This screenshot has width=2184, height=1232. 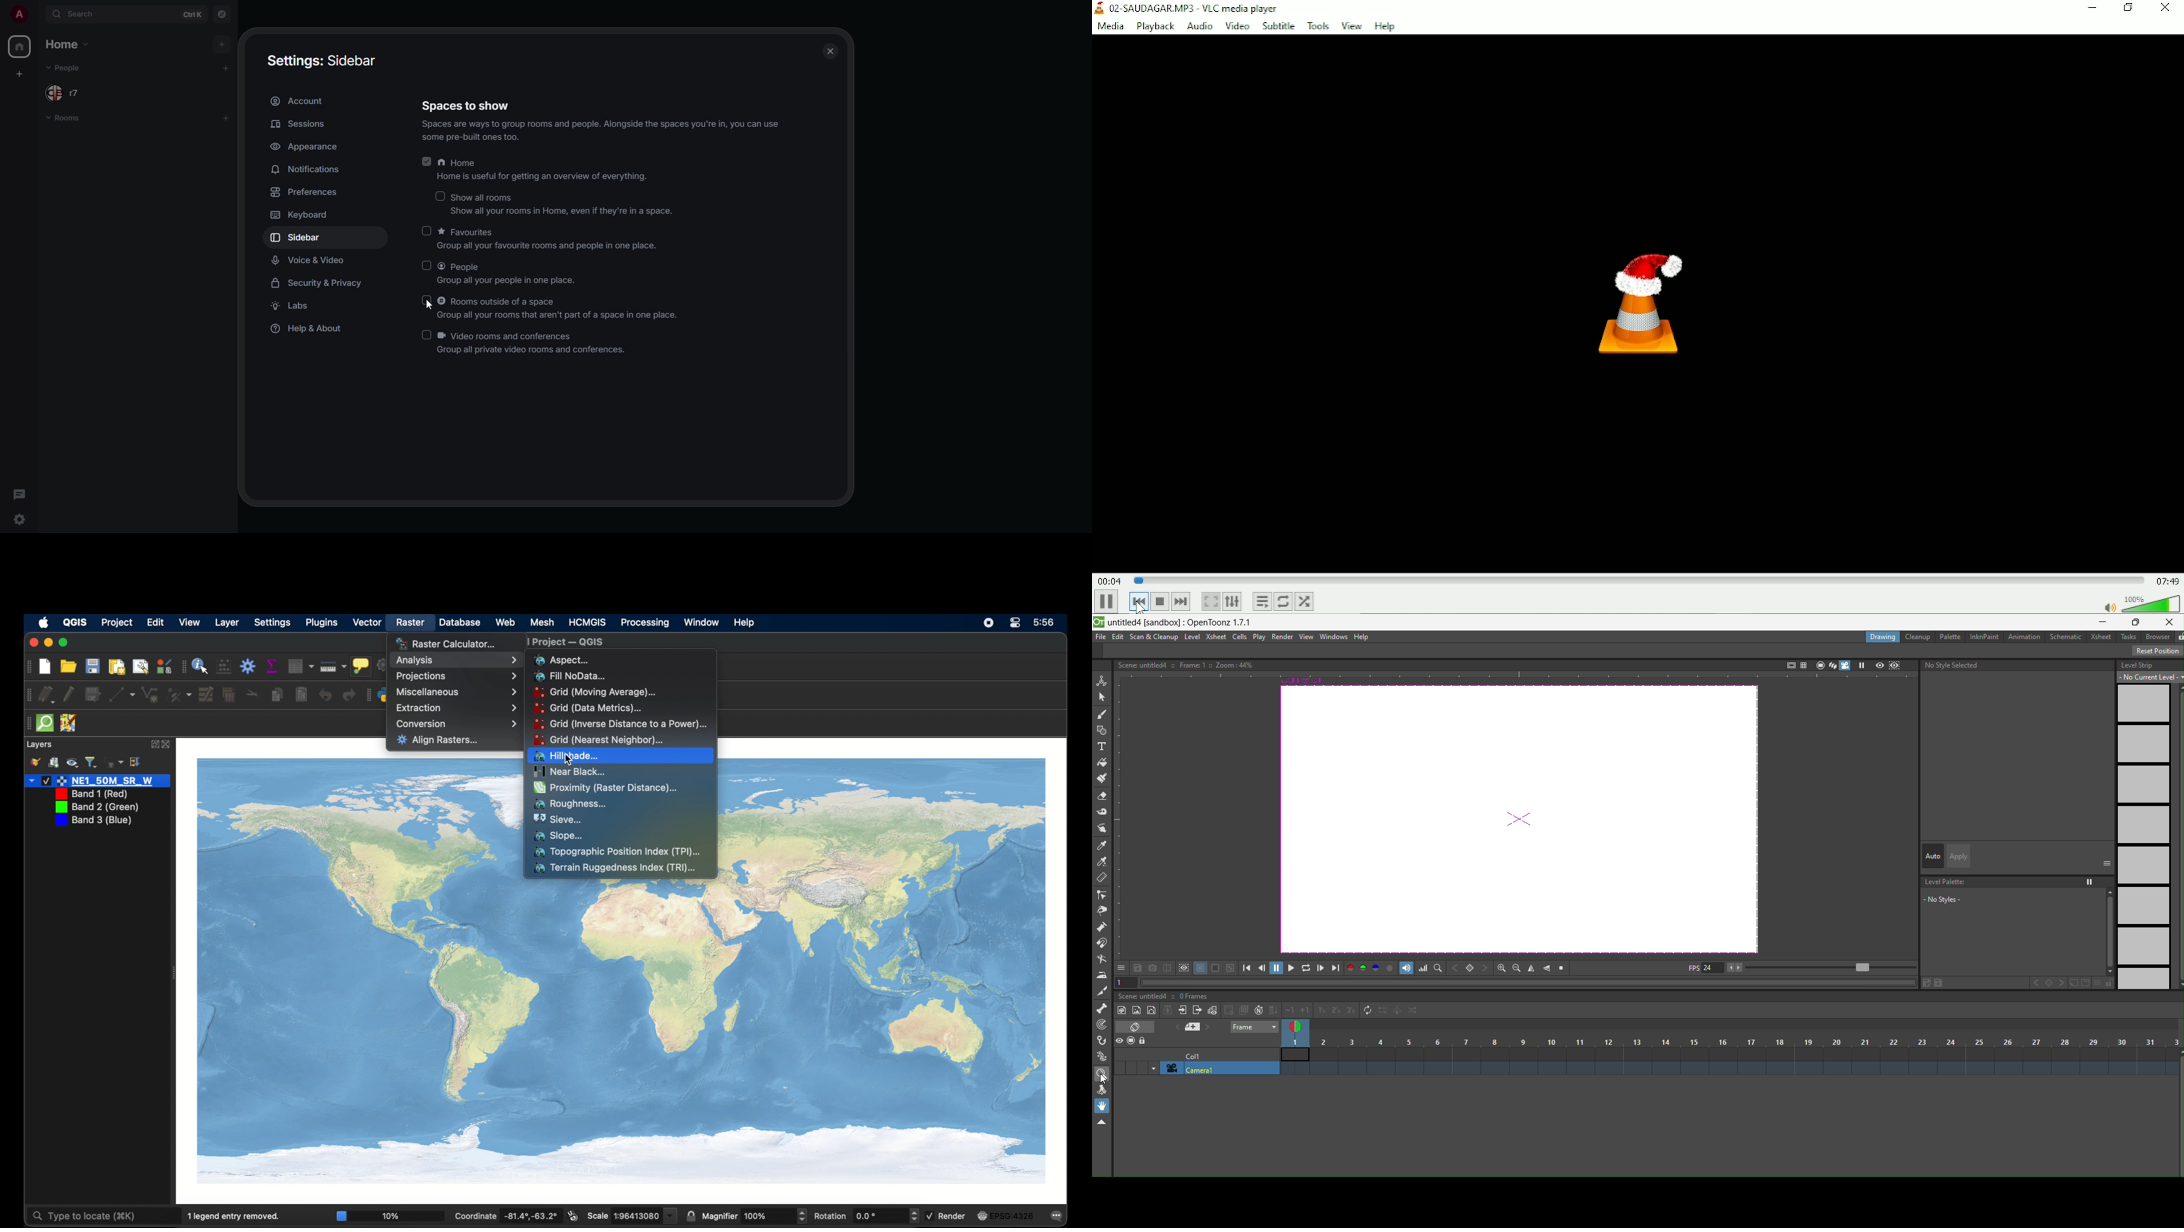 I want to click on Subtitle, so click(x=1278, y=27).